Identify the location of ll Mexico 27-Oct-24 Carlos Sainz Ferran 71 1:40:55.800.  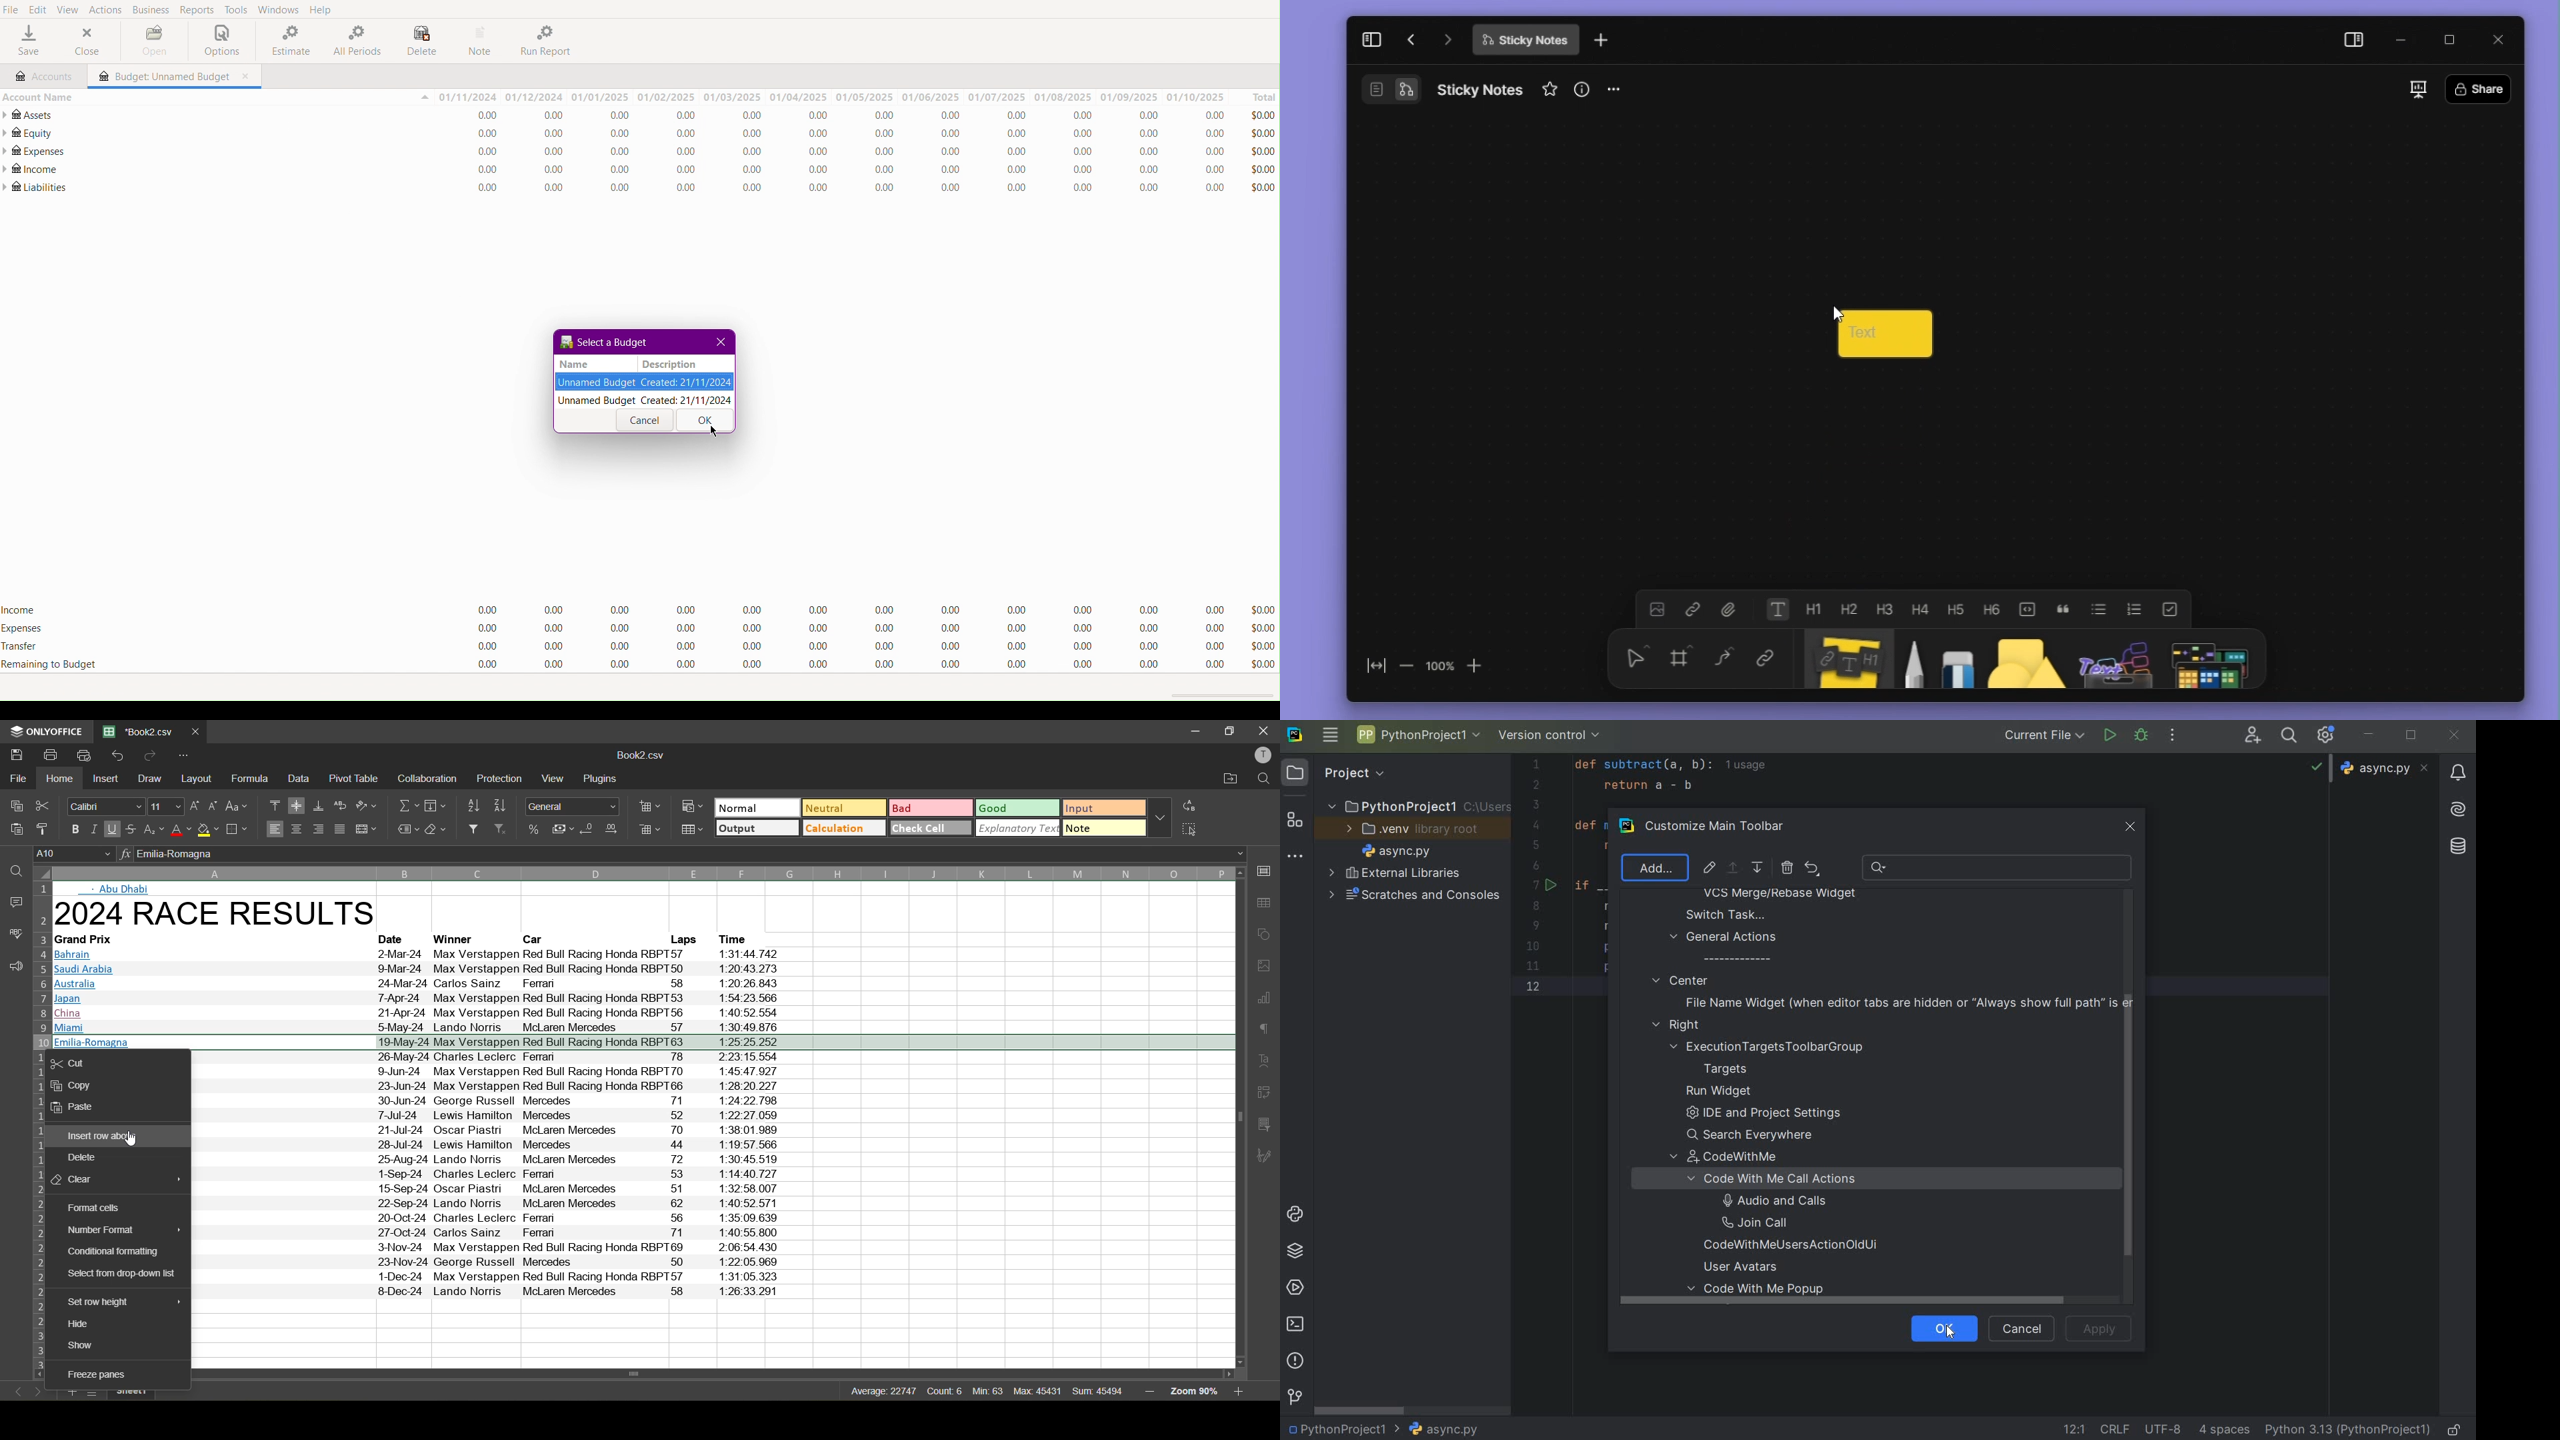
(492, 1234).